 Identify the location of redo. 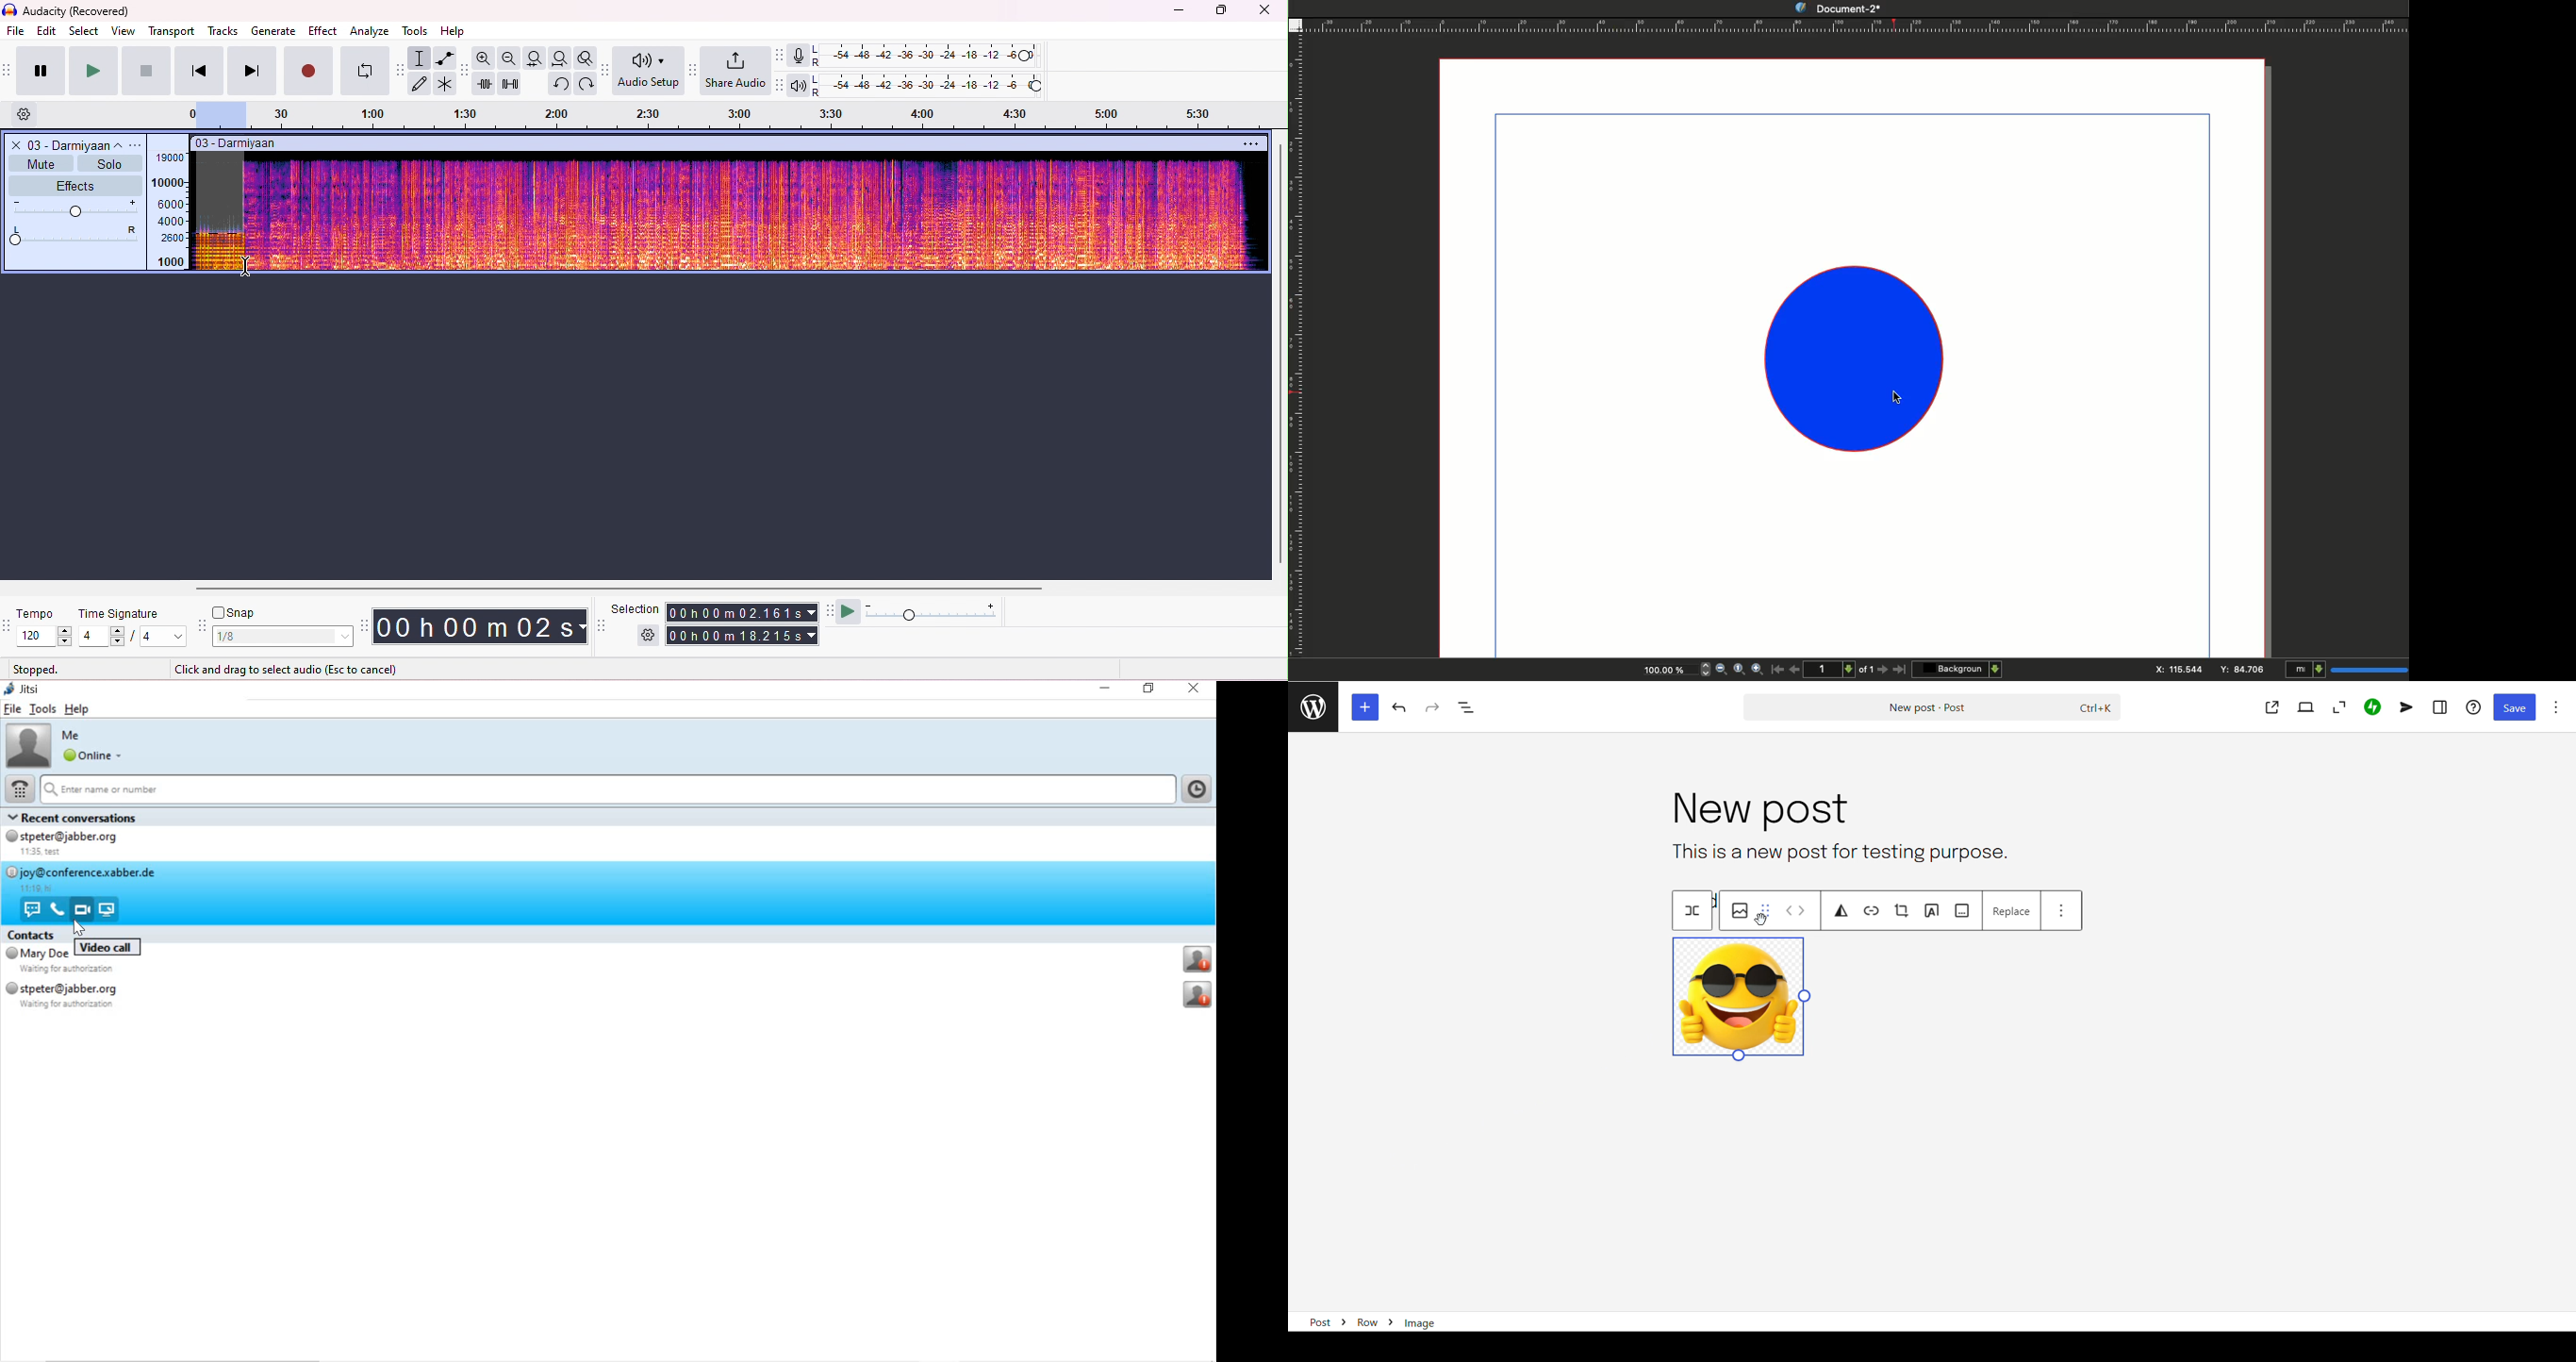
(587, 84).